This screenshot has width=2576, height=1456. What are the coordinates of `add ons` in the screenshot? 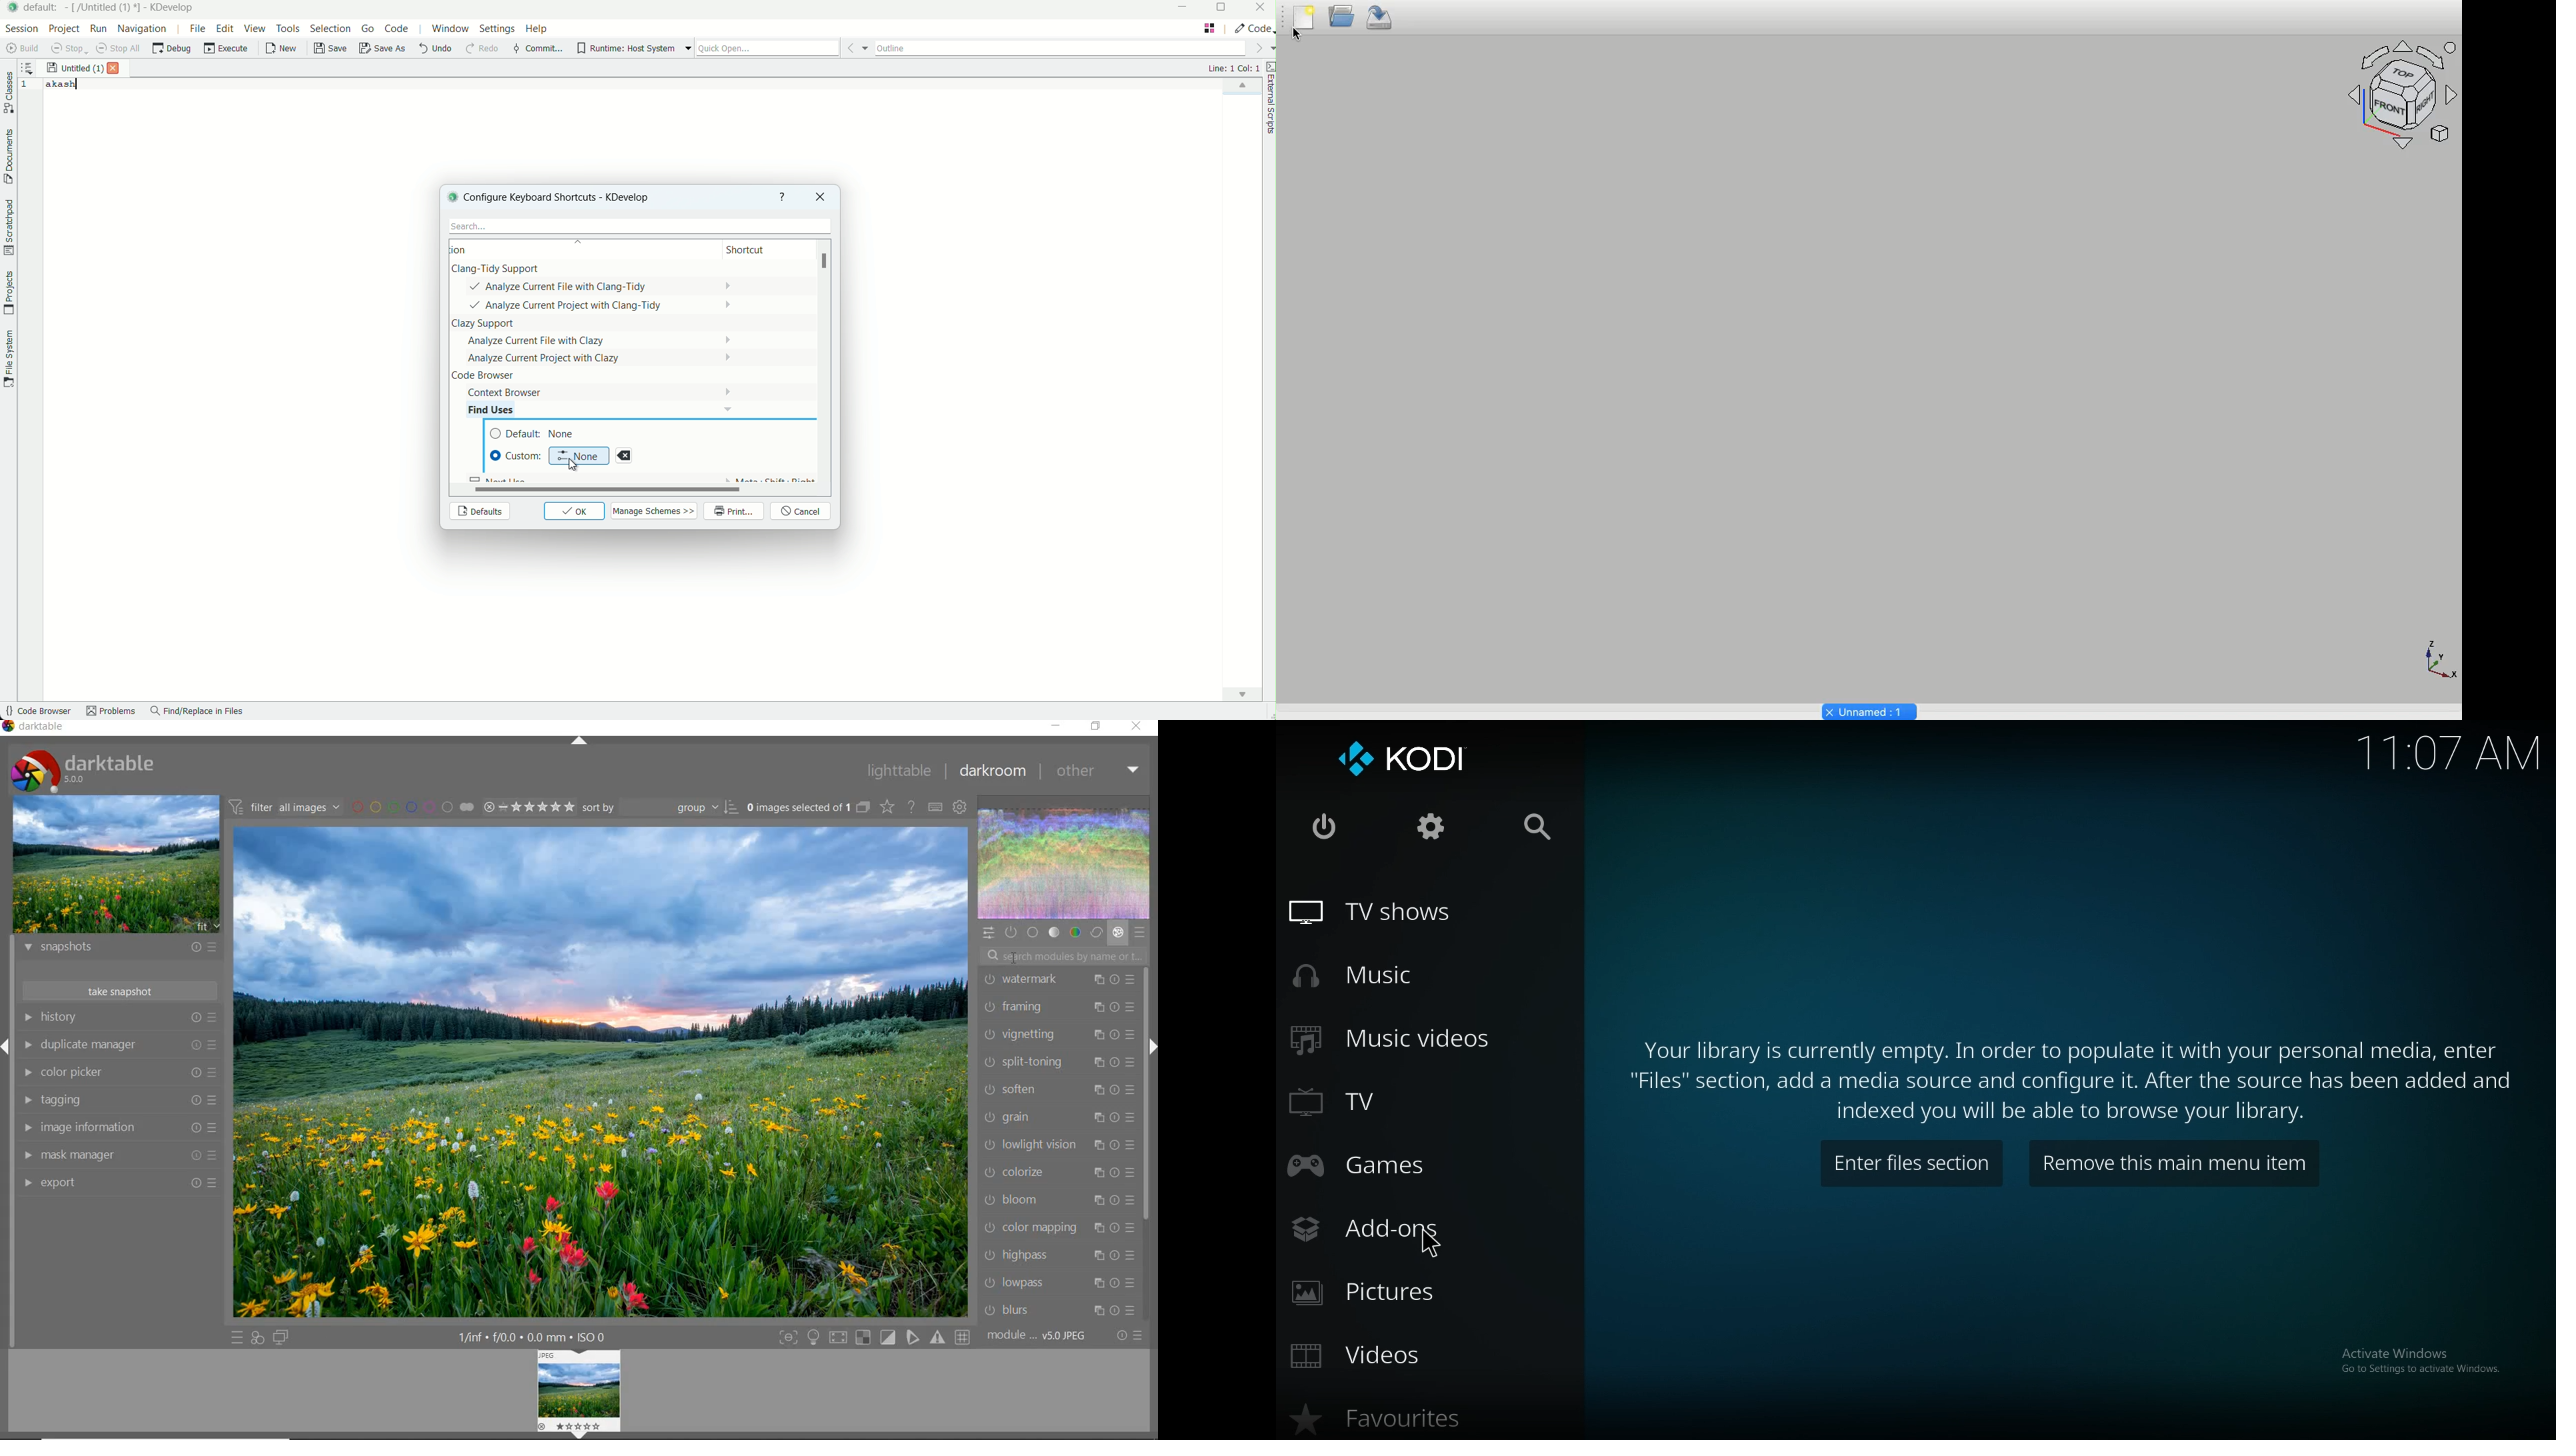 It's located at (1384, 1227).